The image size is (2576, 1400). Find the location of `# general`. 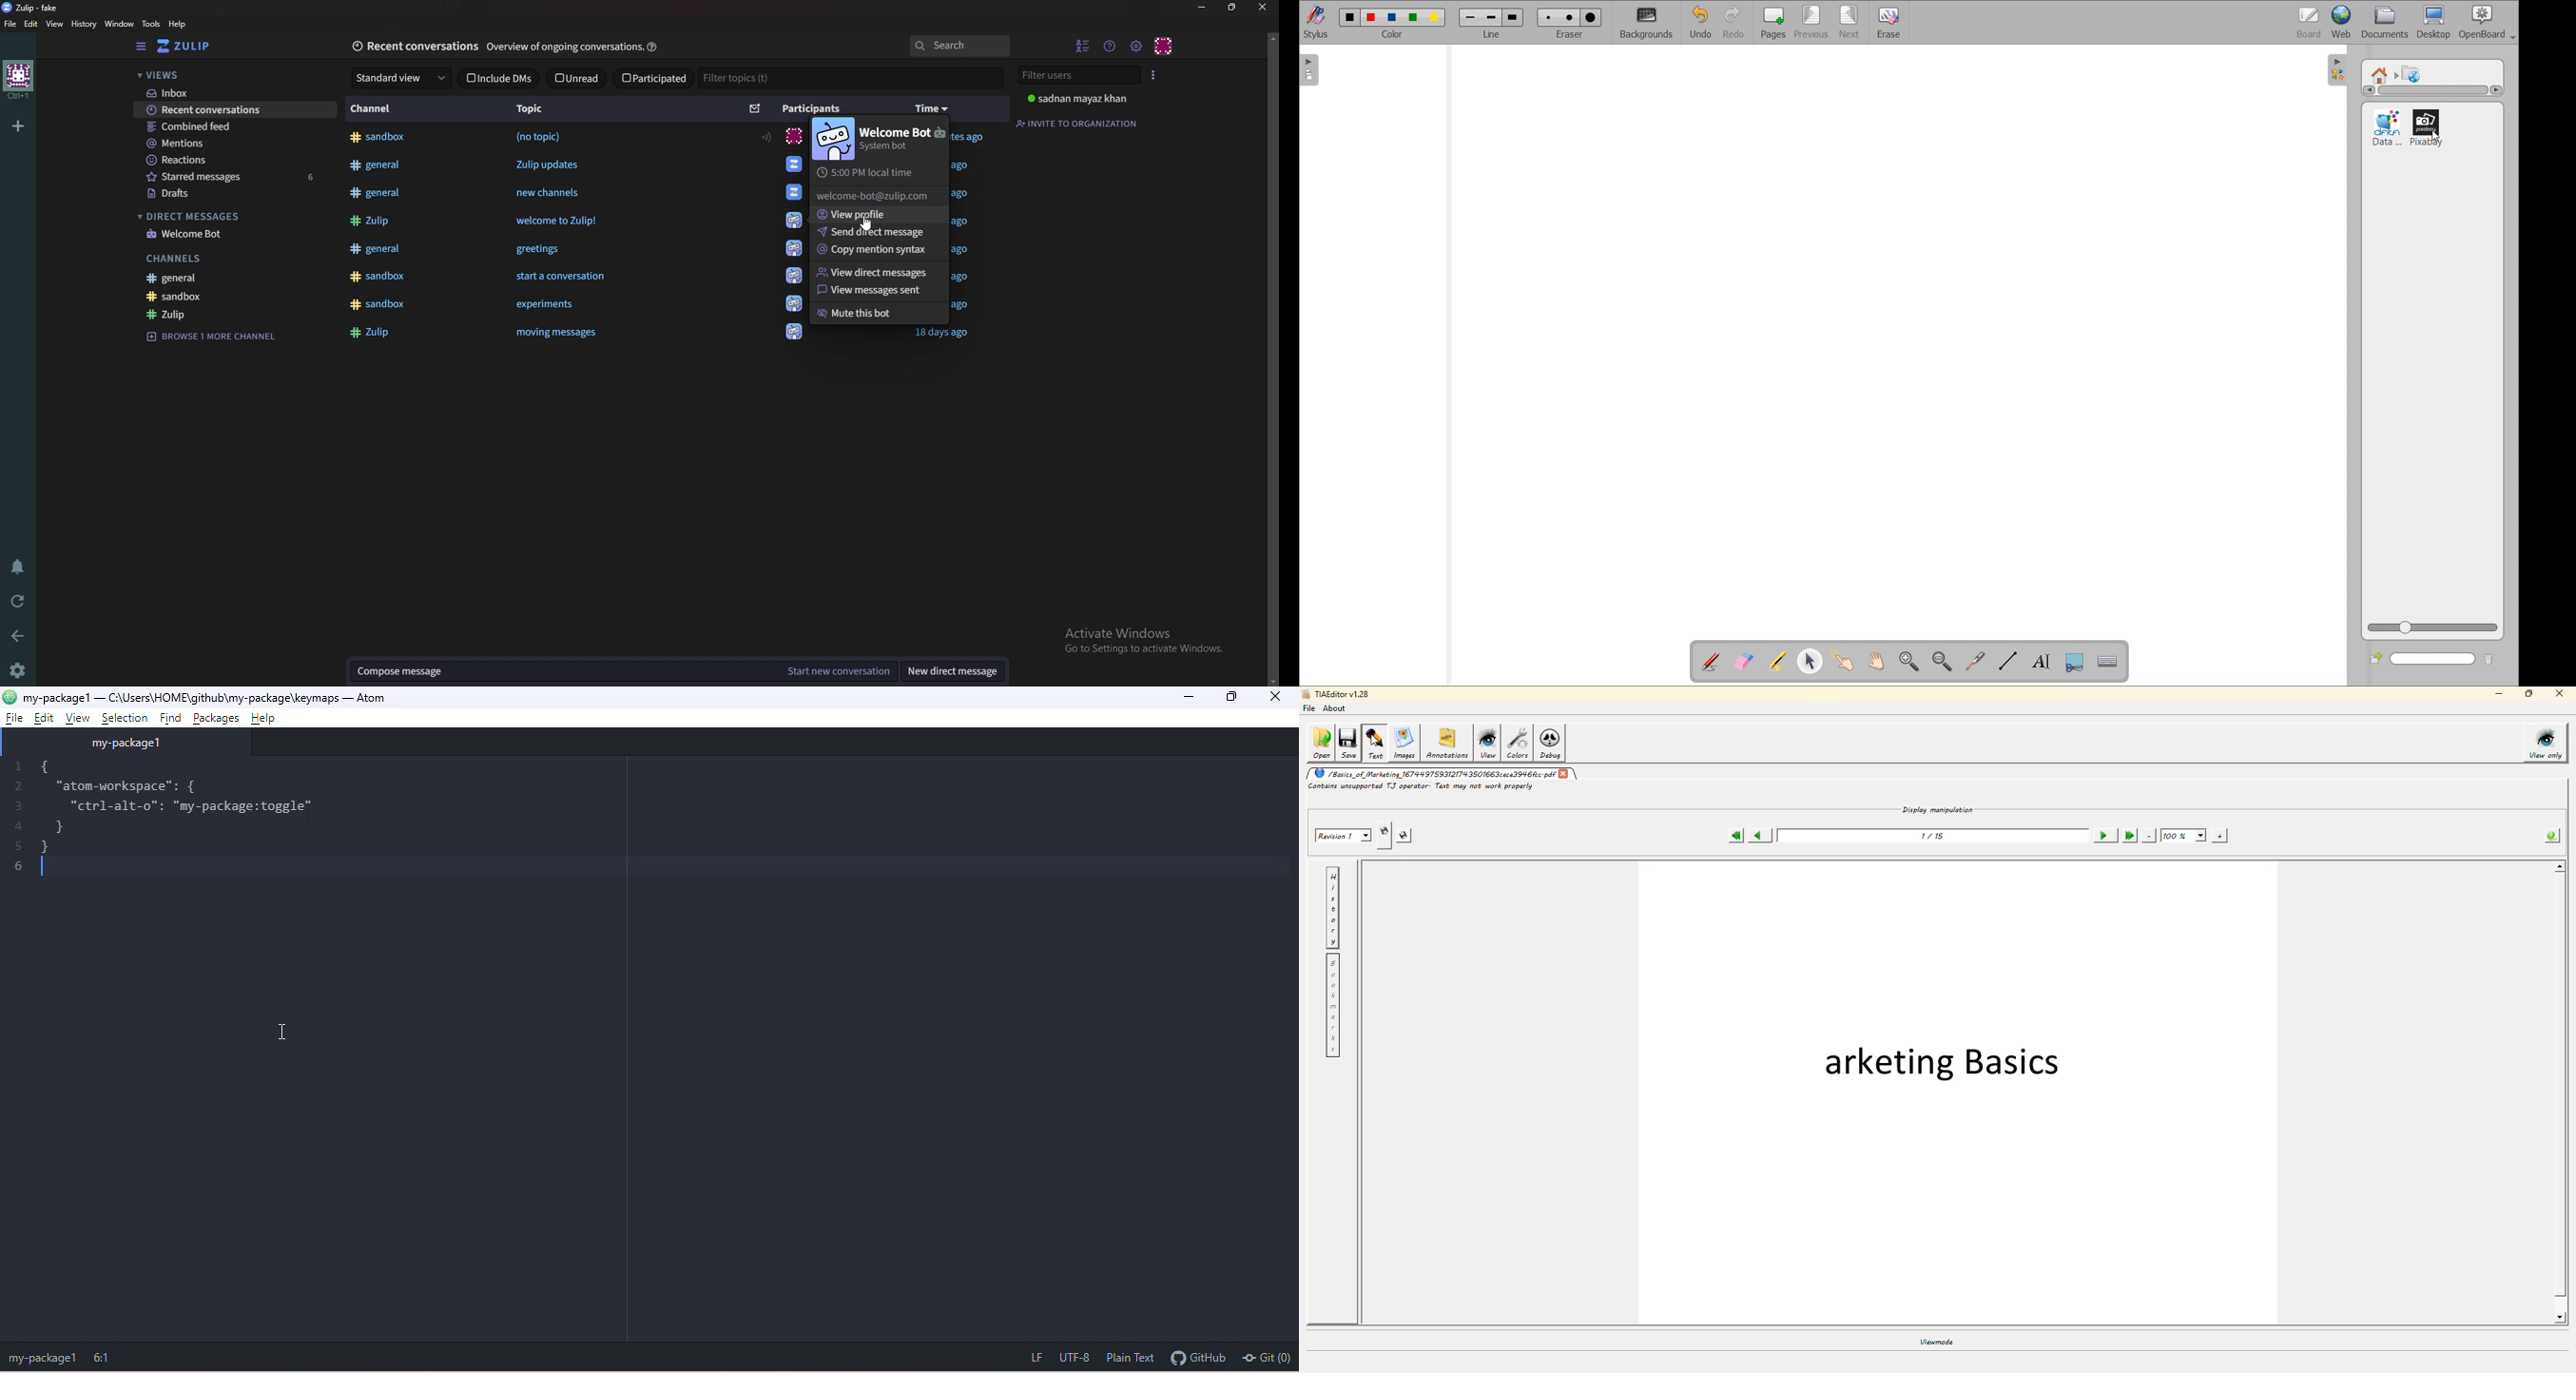

# general is located at coordinates (377, 248).